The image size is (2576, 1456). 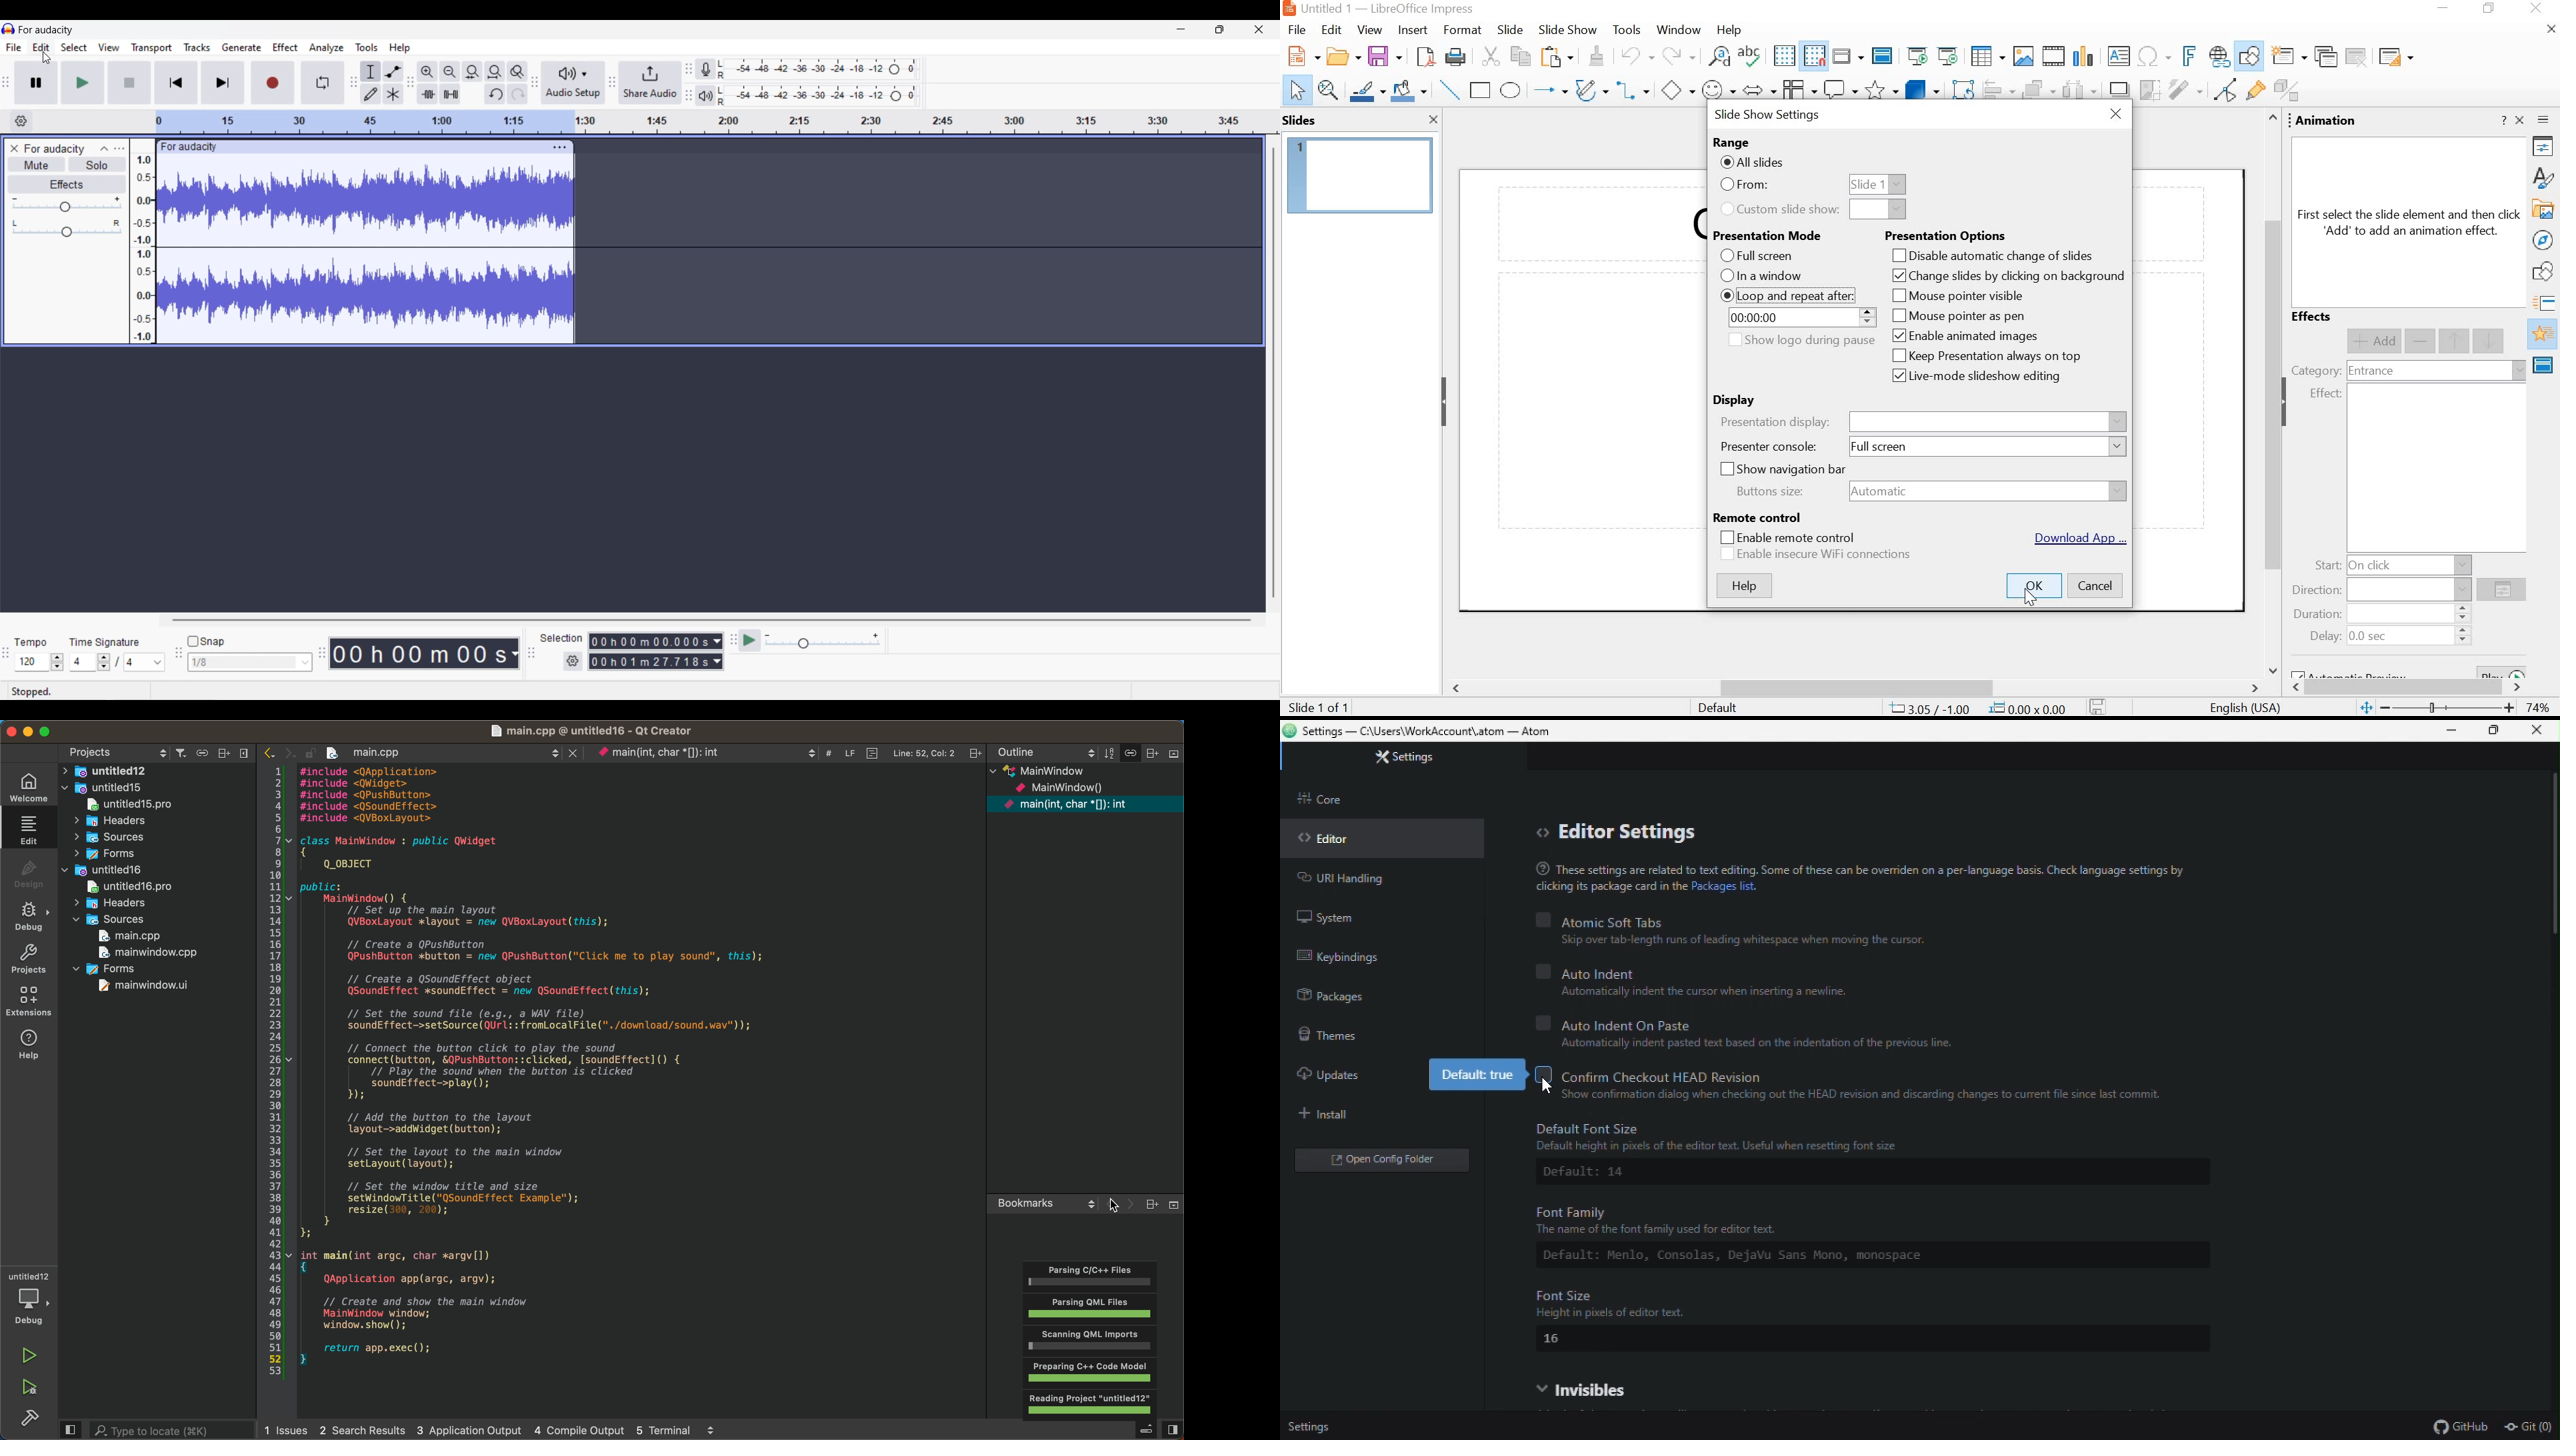 I want to click on Effects, so click(x=67, y=184).